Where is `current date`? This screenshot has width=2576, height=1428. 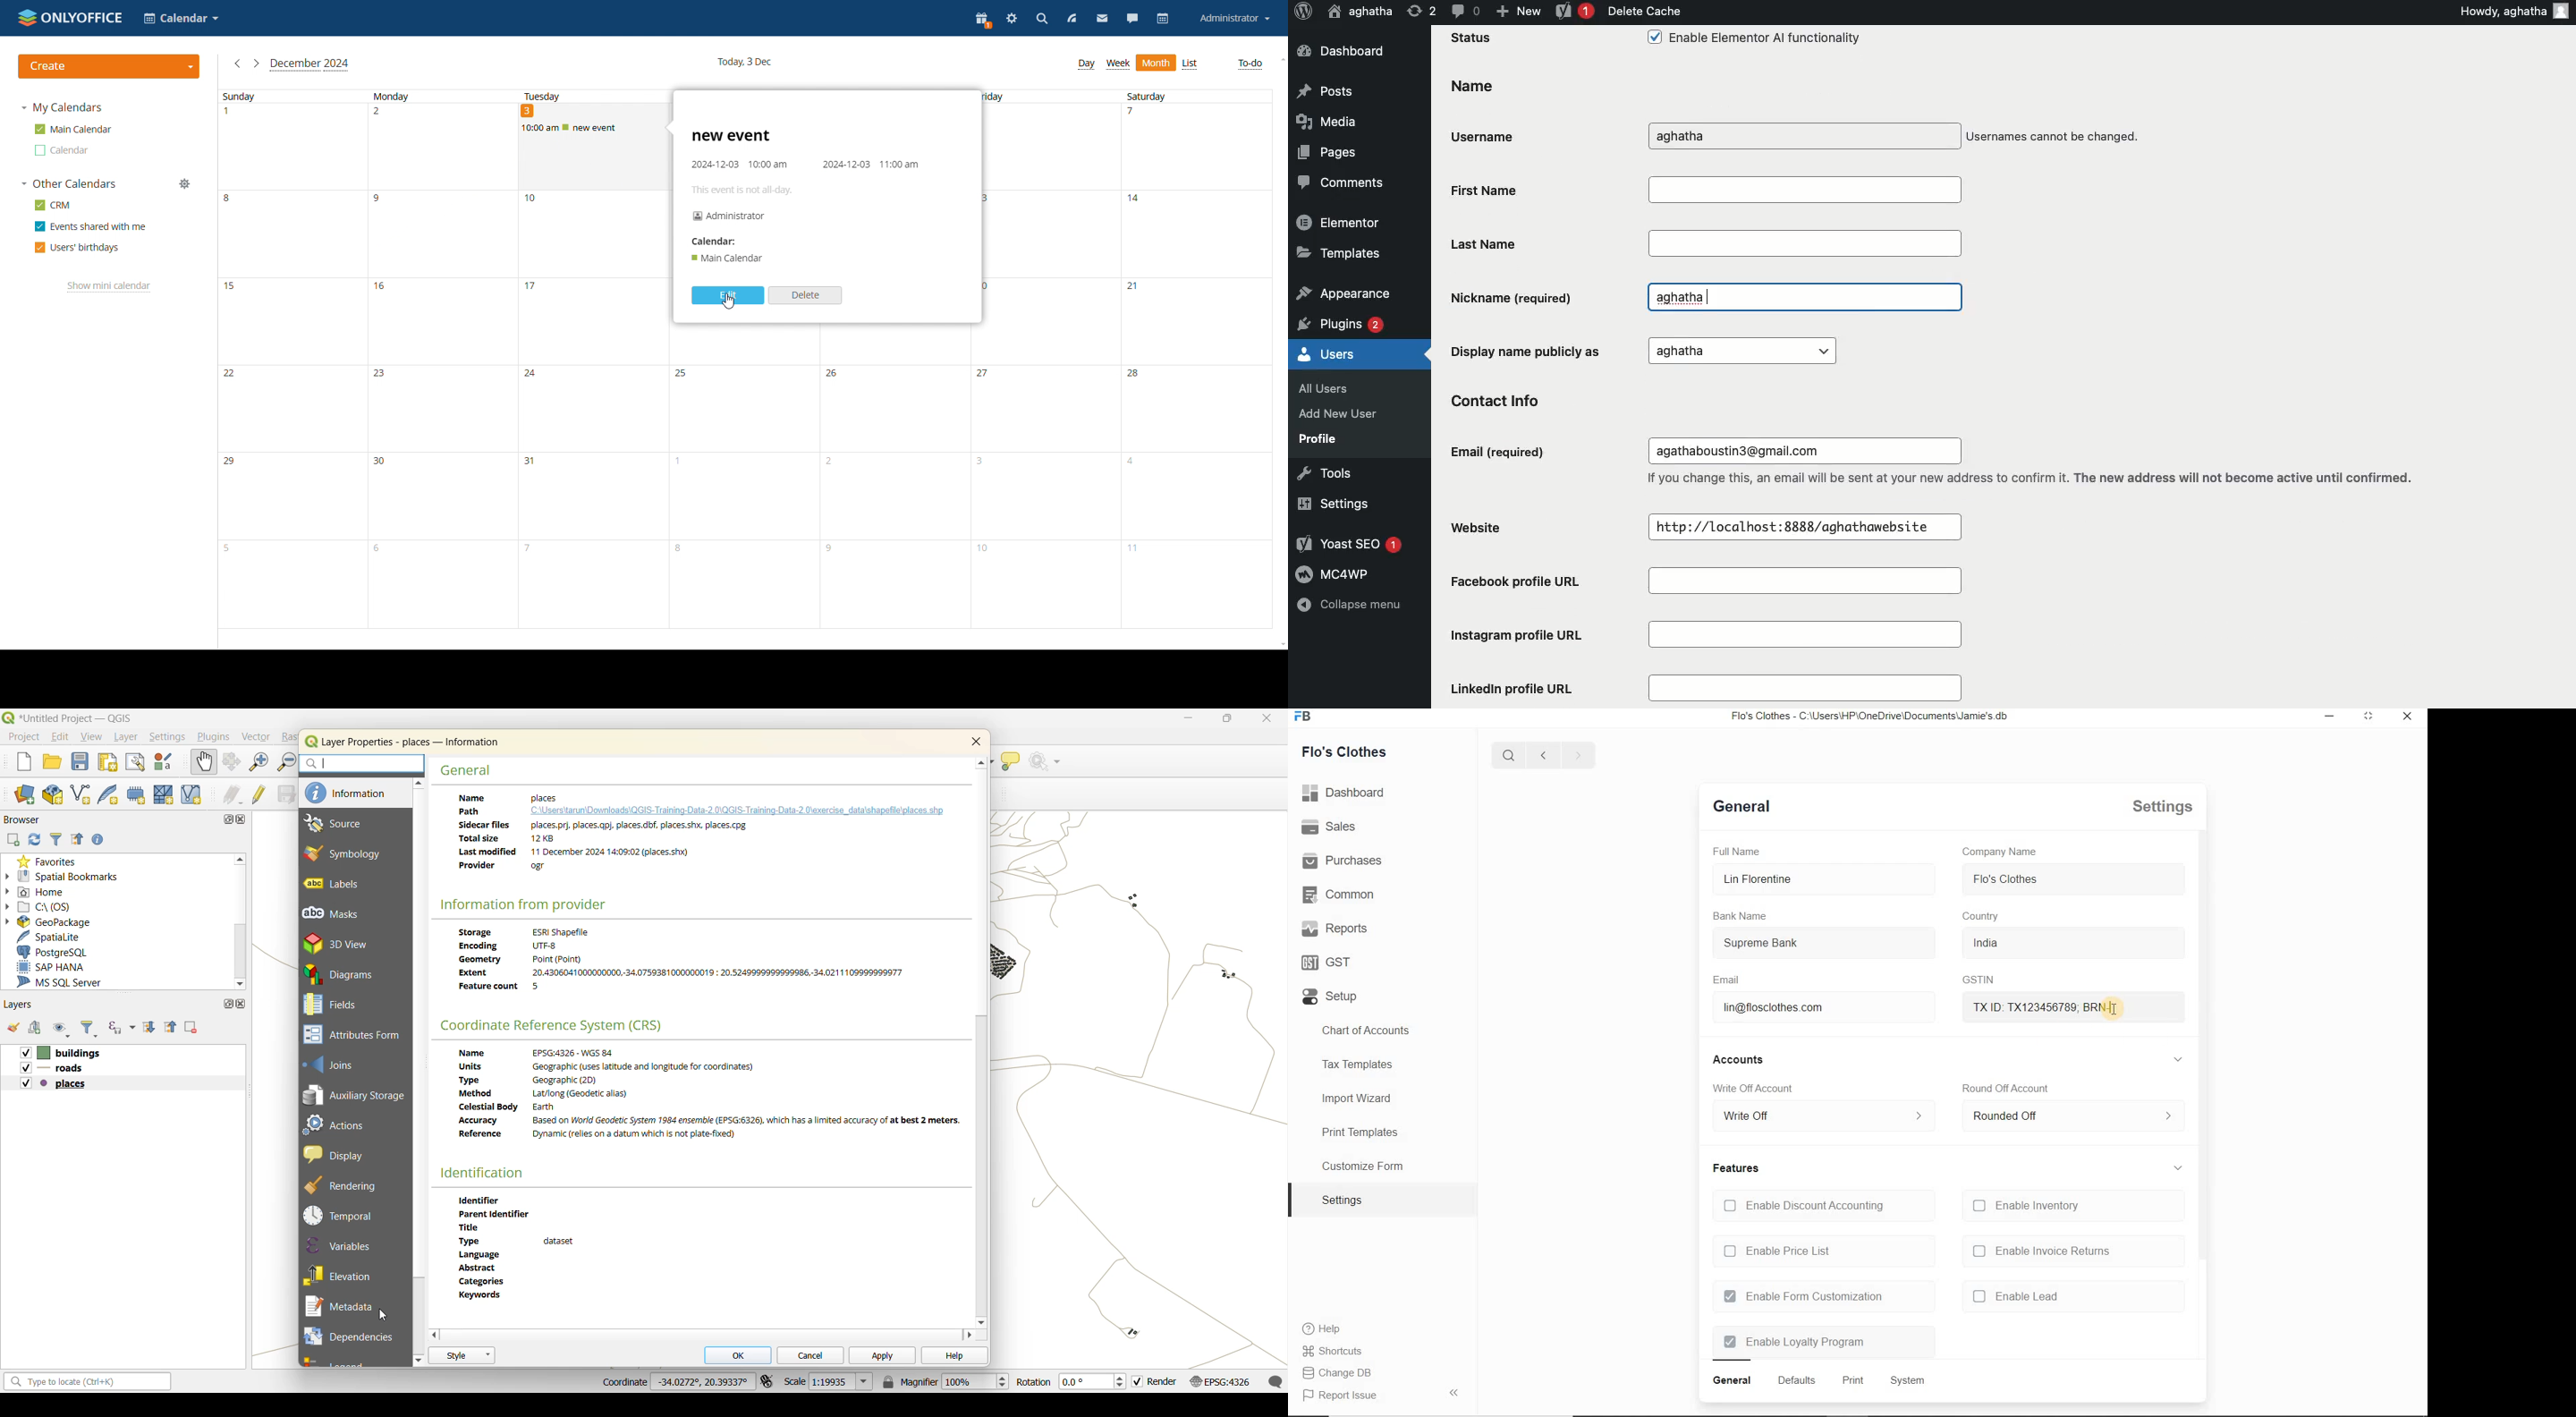
current date is located at coordinates (743, 63).